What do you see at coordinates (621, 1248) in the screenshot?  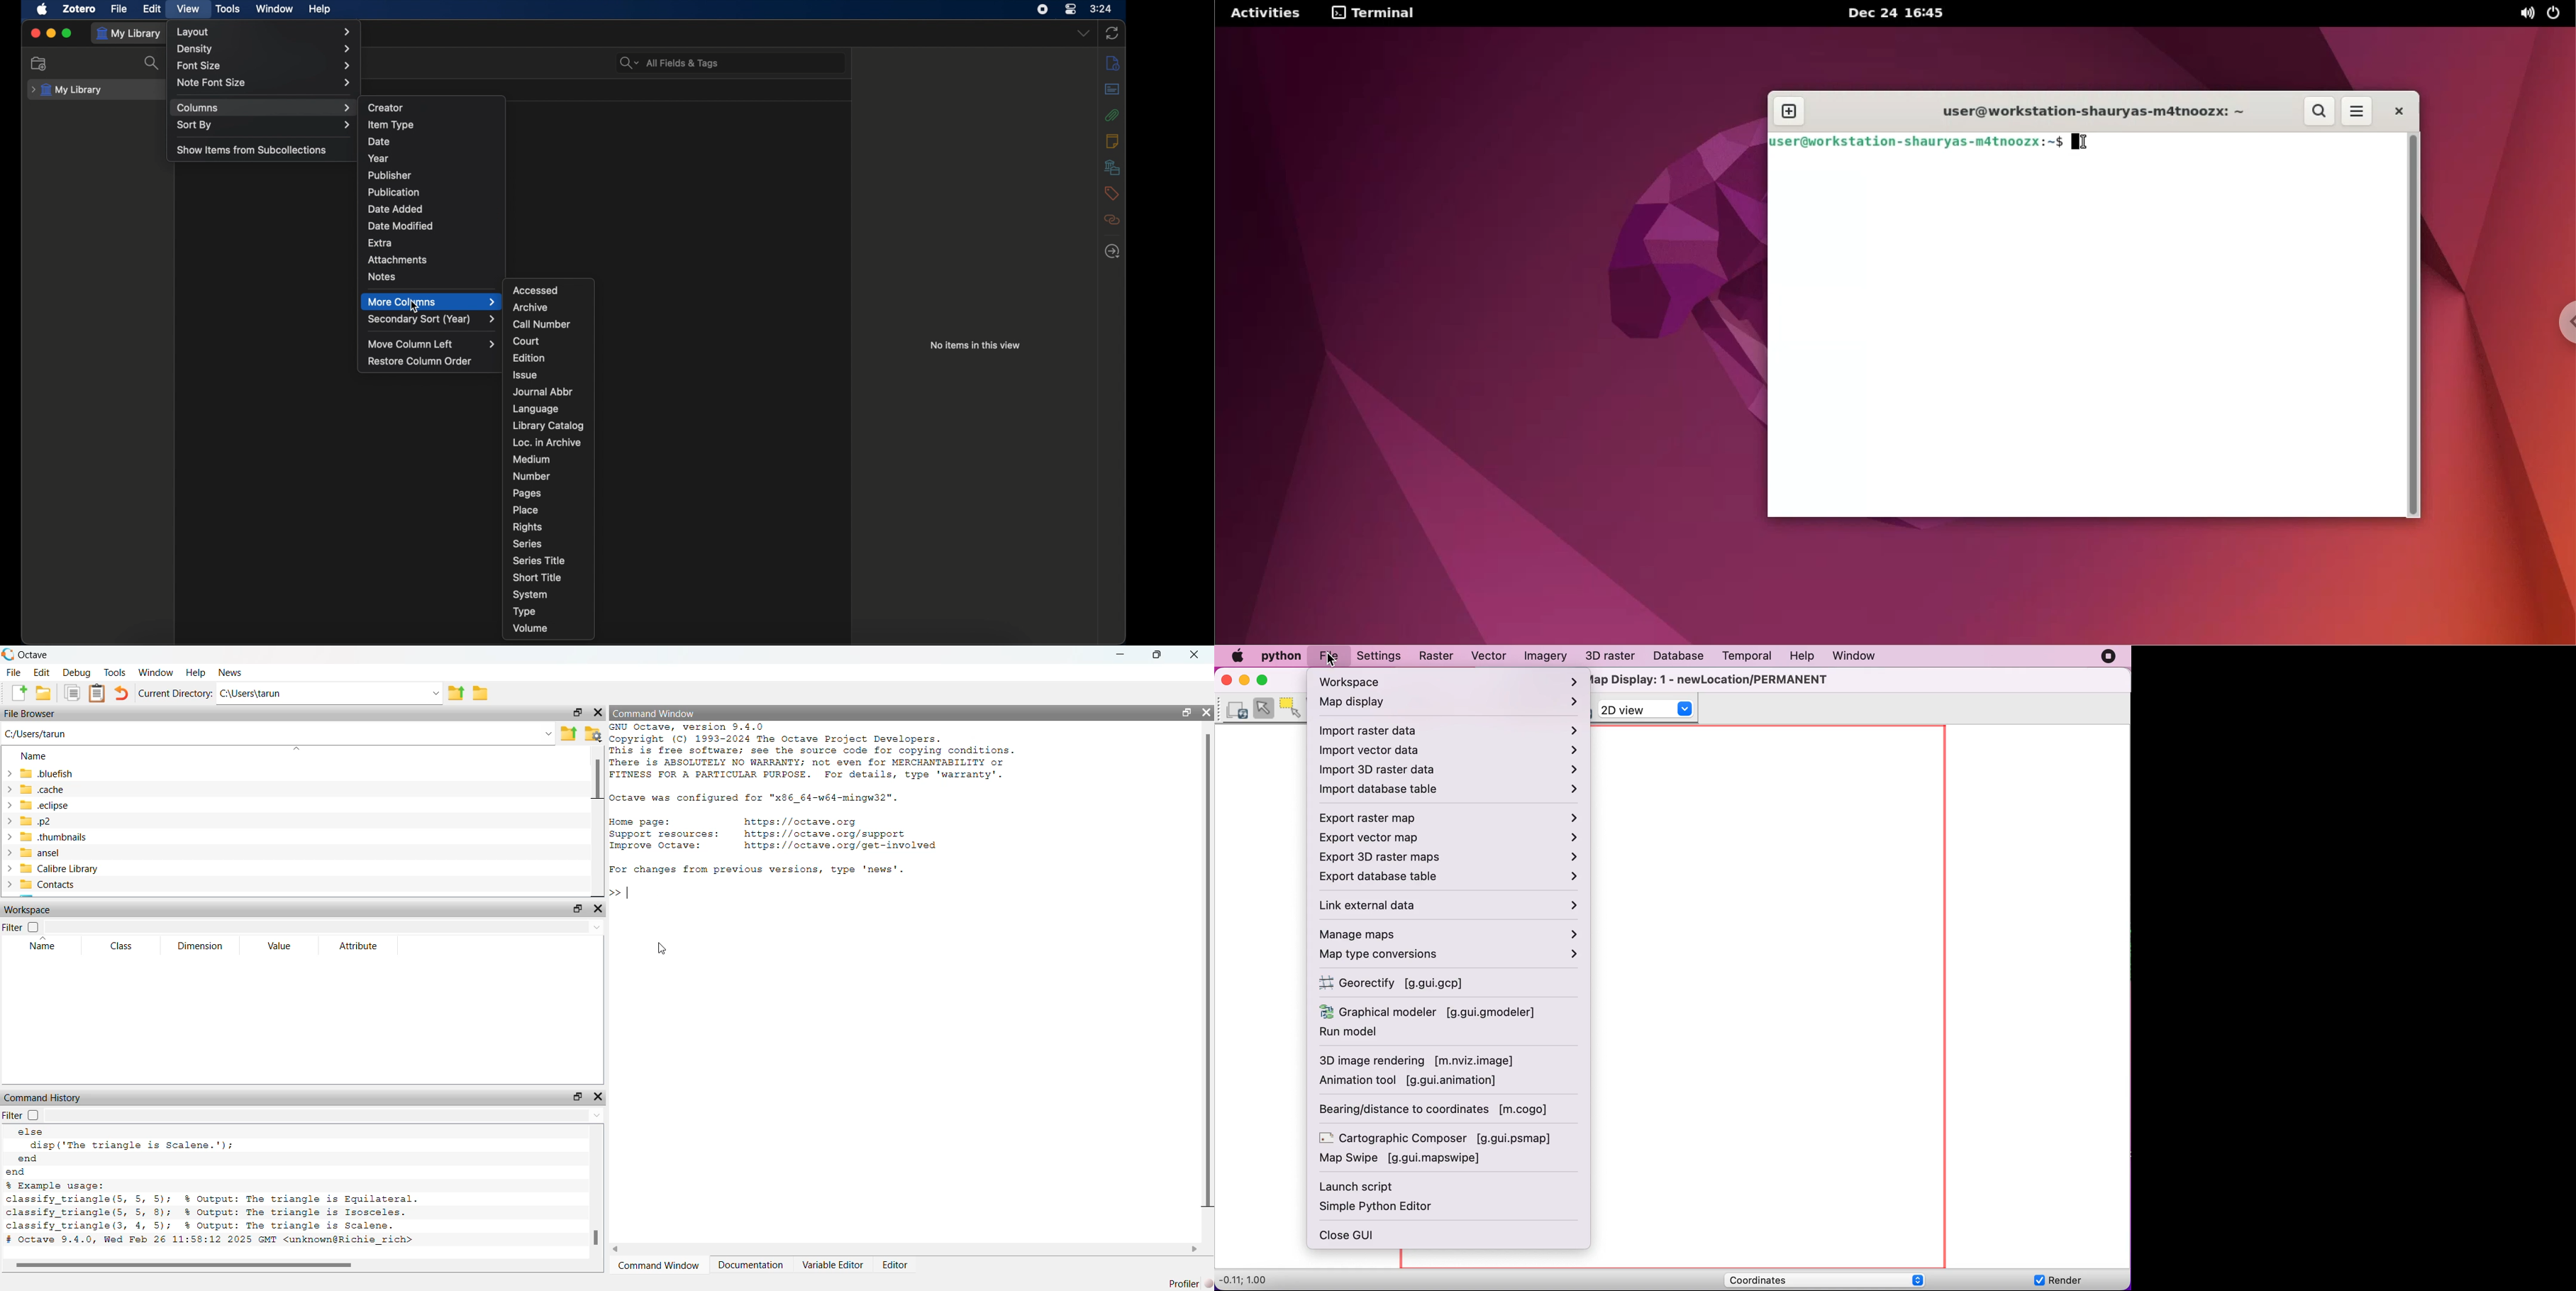 I see `move left` at bounding box center [621, 1248].